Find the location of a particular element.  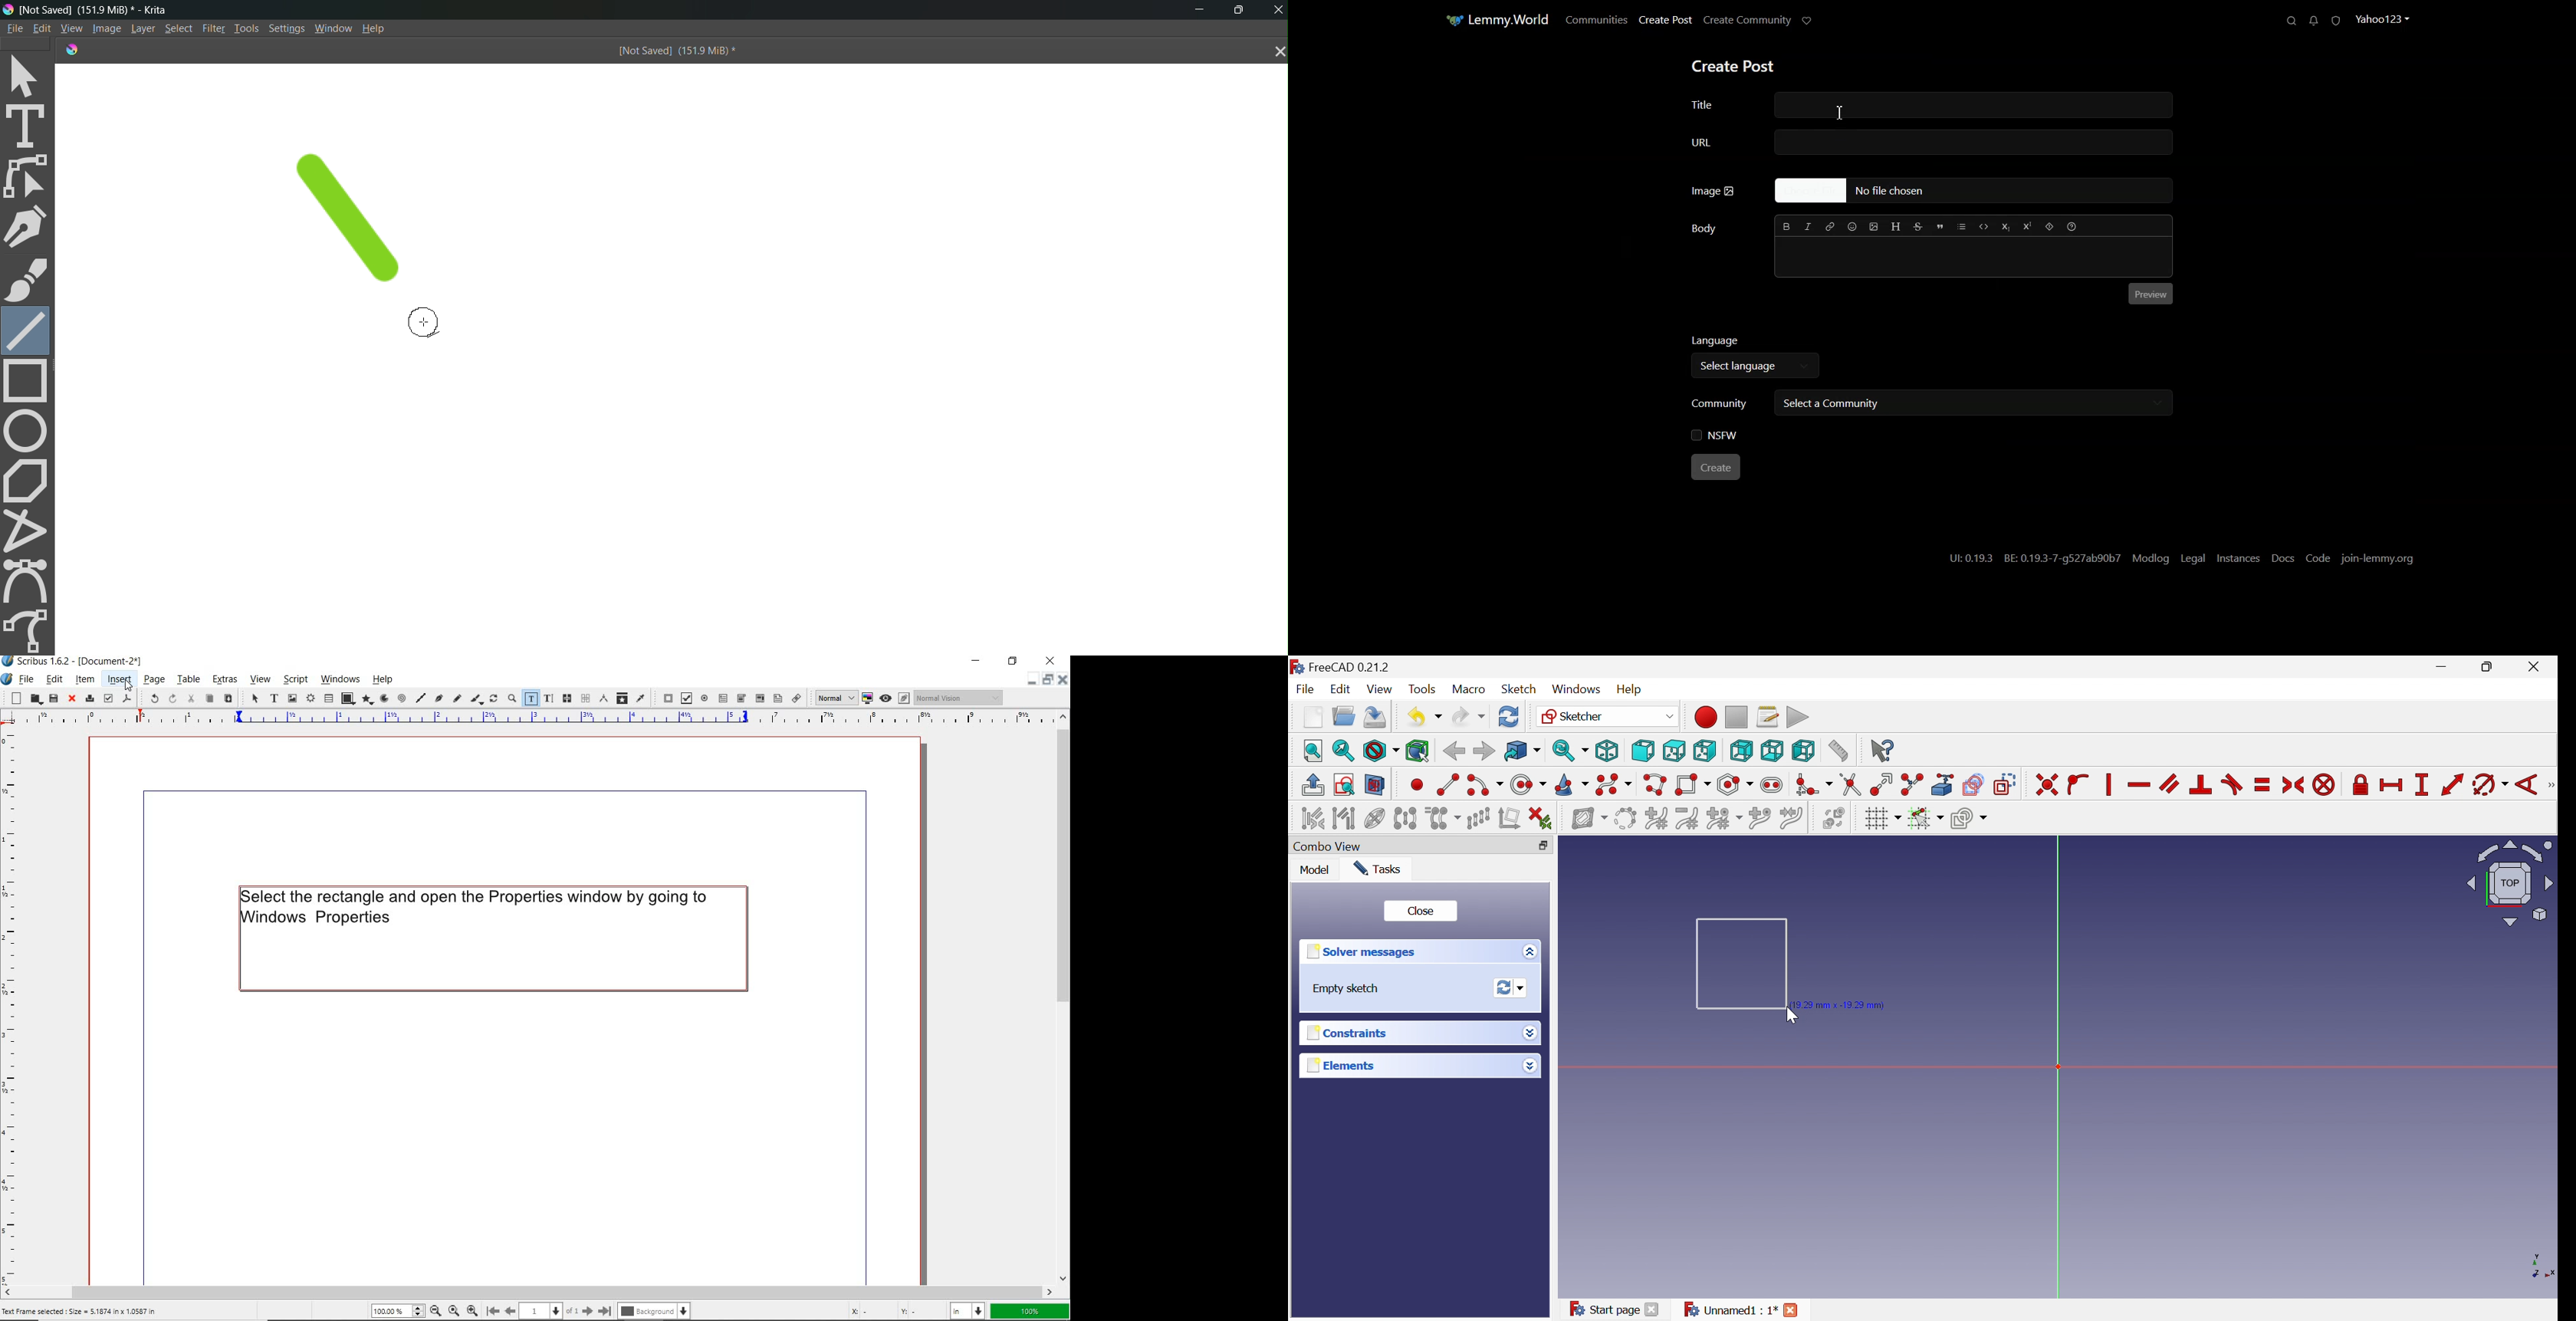

Show/hide B-spline information layer is located at coordinates (1590, 818).